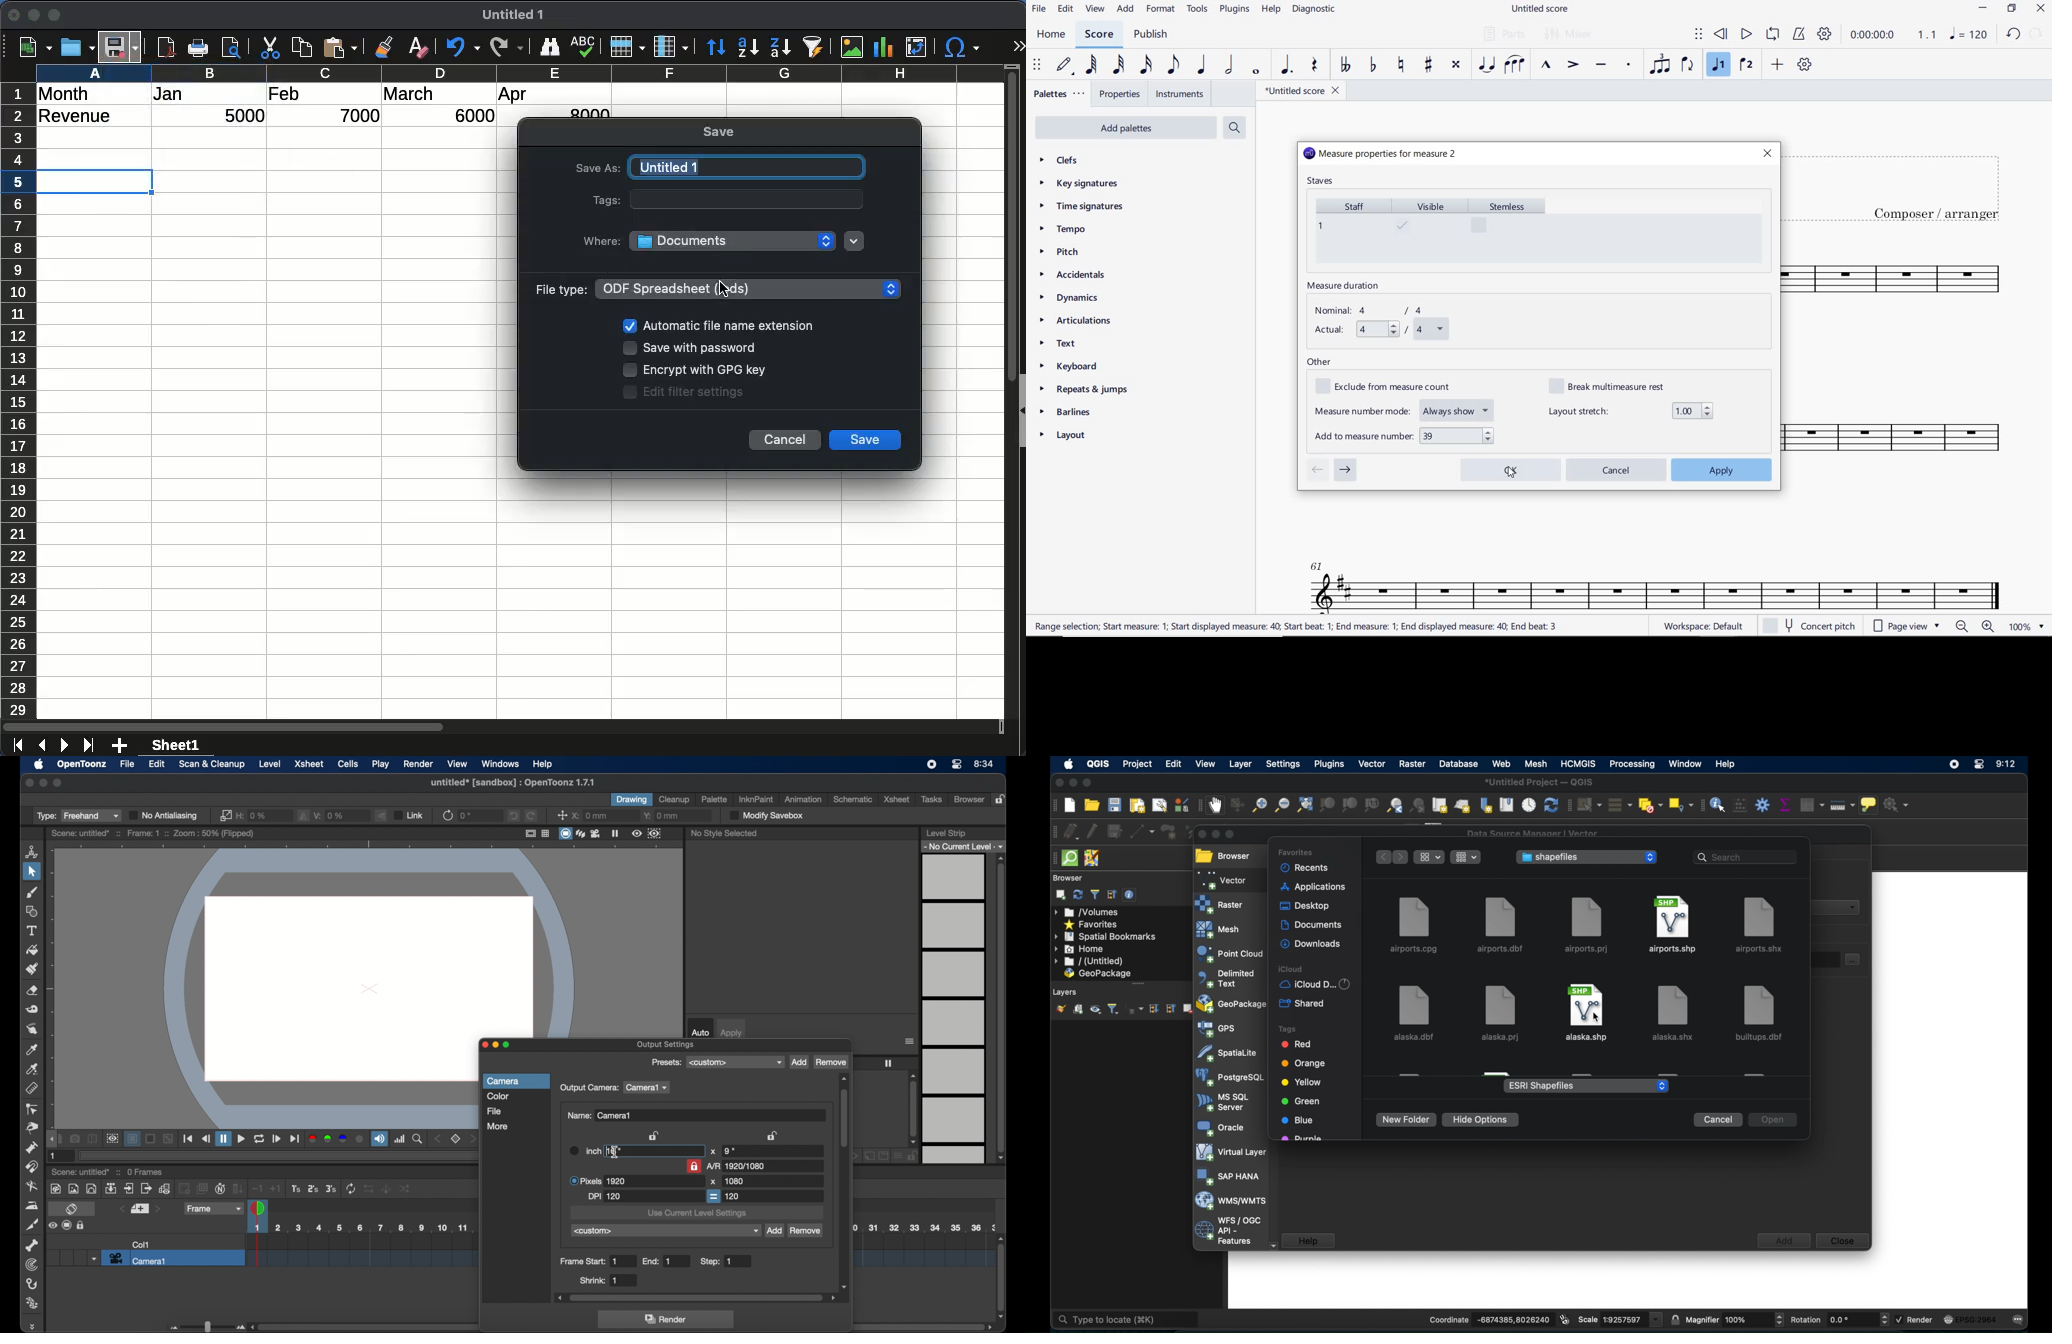  Describe the element at coordinates (723, 292) in the screenshot. I see `Cursor` at that location.